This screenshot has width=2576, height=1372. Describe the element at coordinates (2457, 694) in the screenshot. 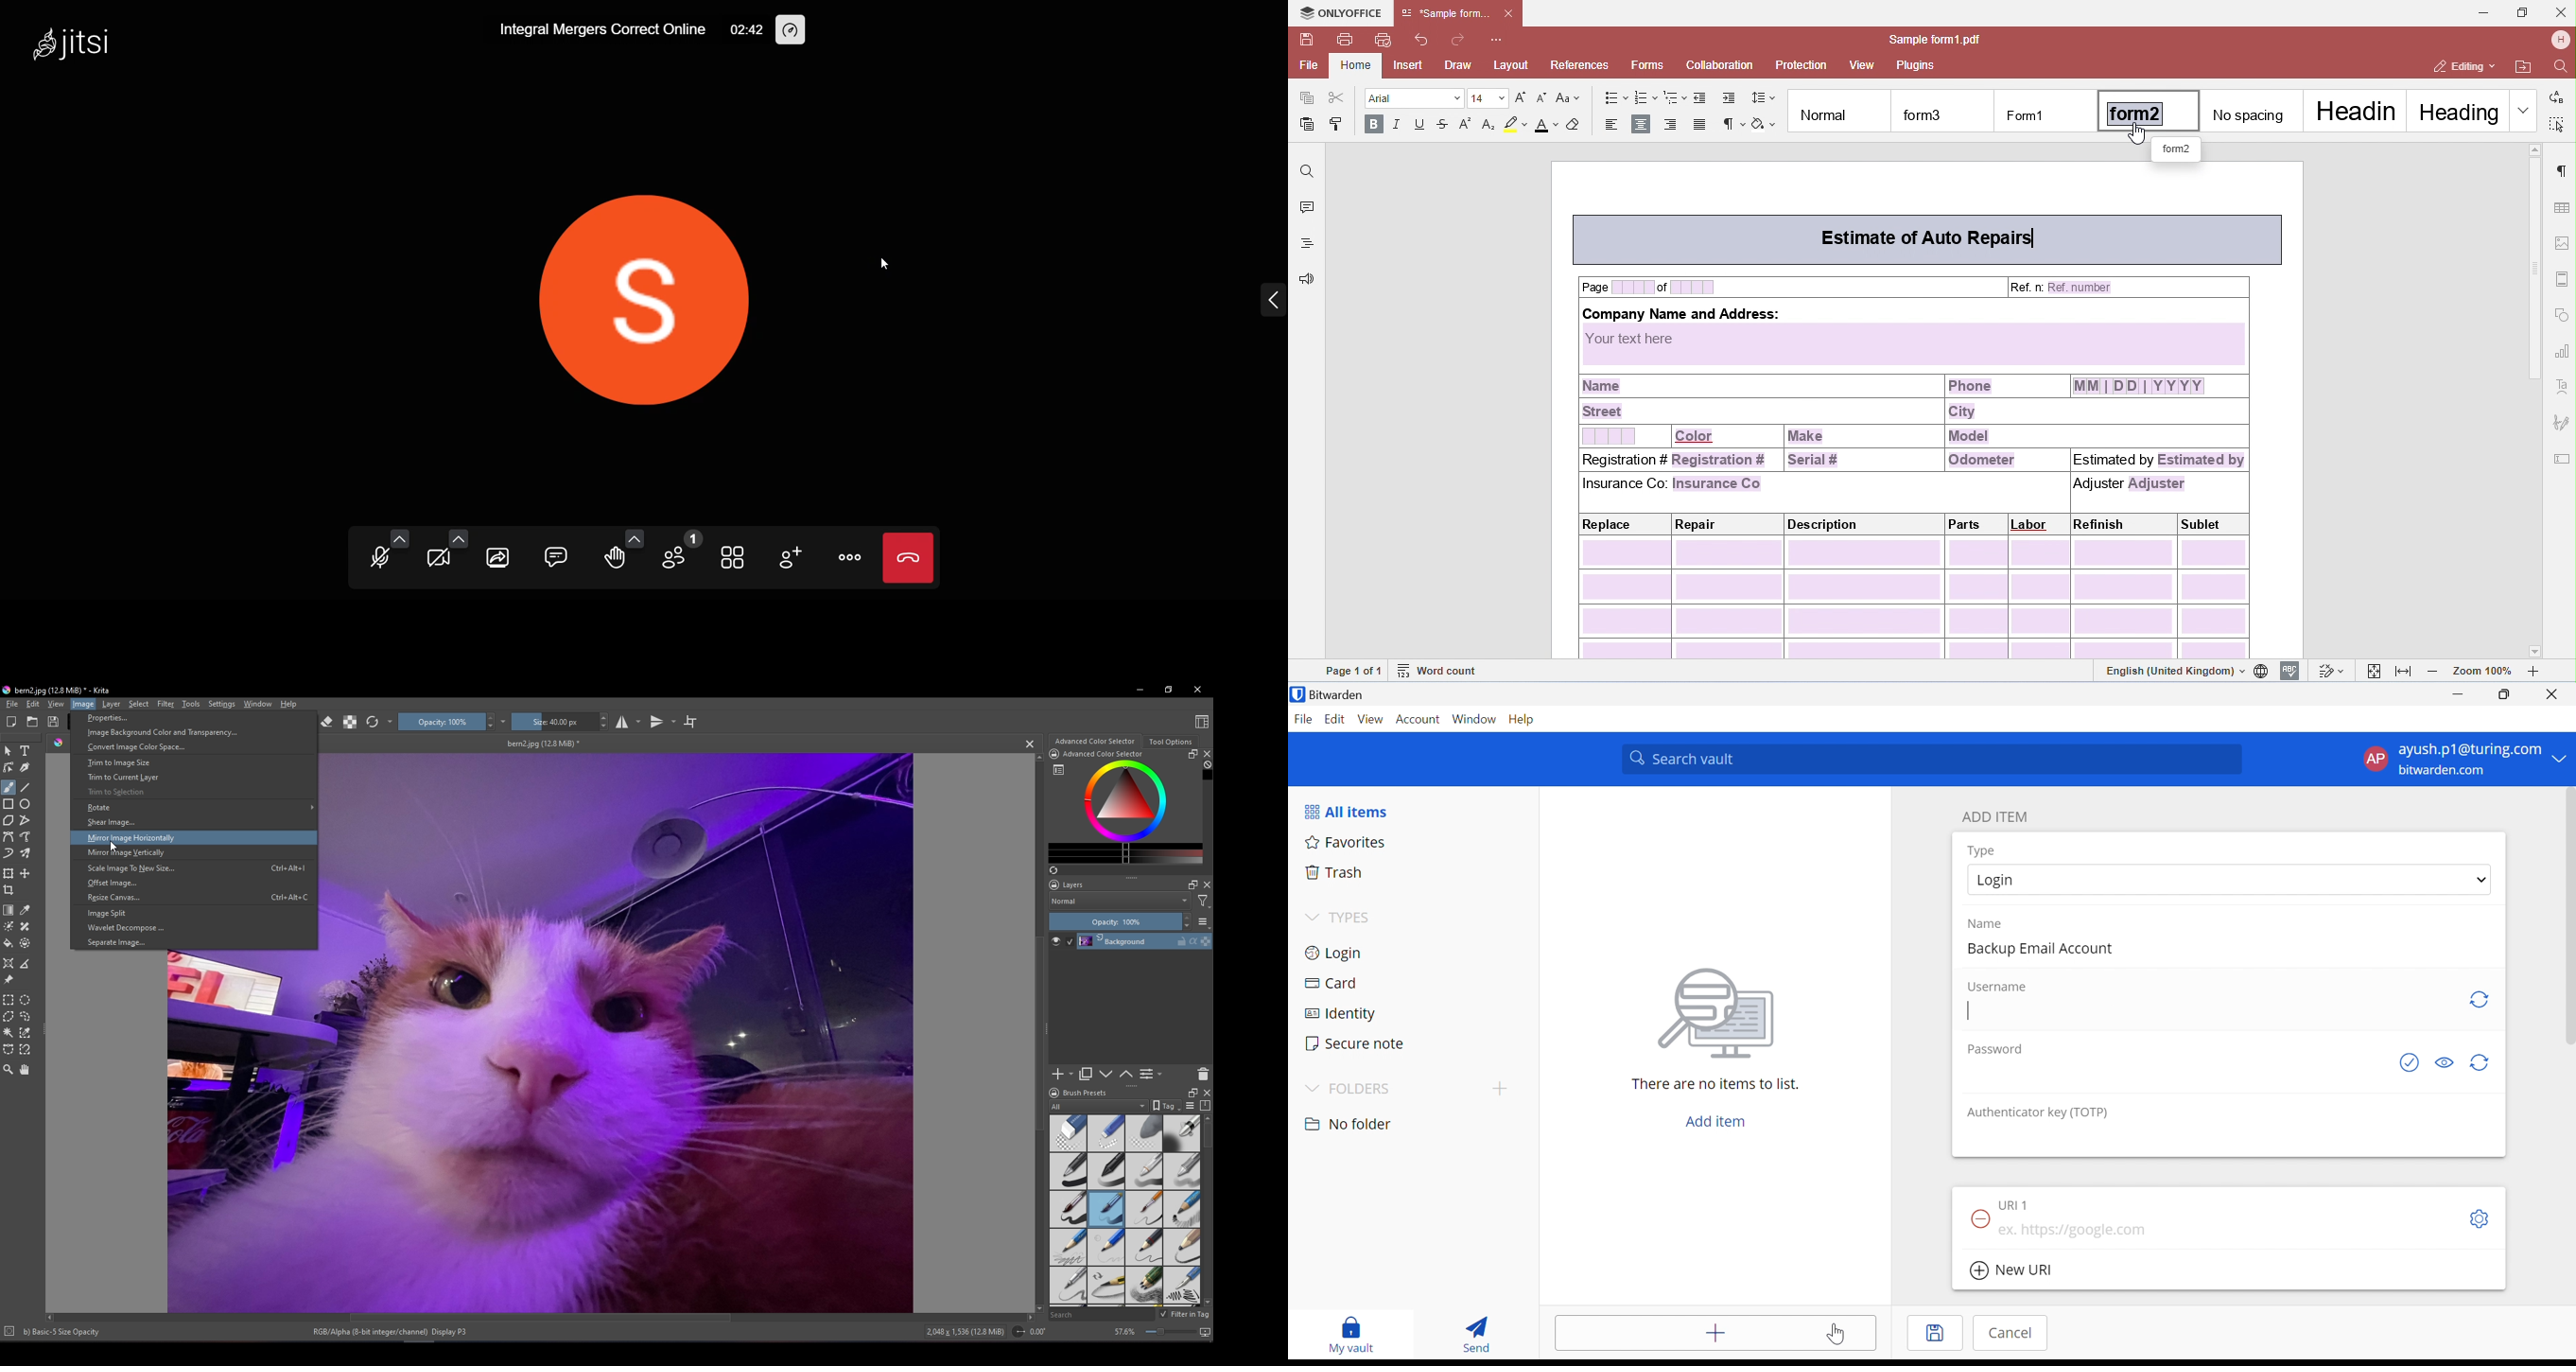

I see `Minimize` at that location.